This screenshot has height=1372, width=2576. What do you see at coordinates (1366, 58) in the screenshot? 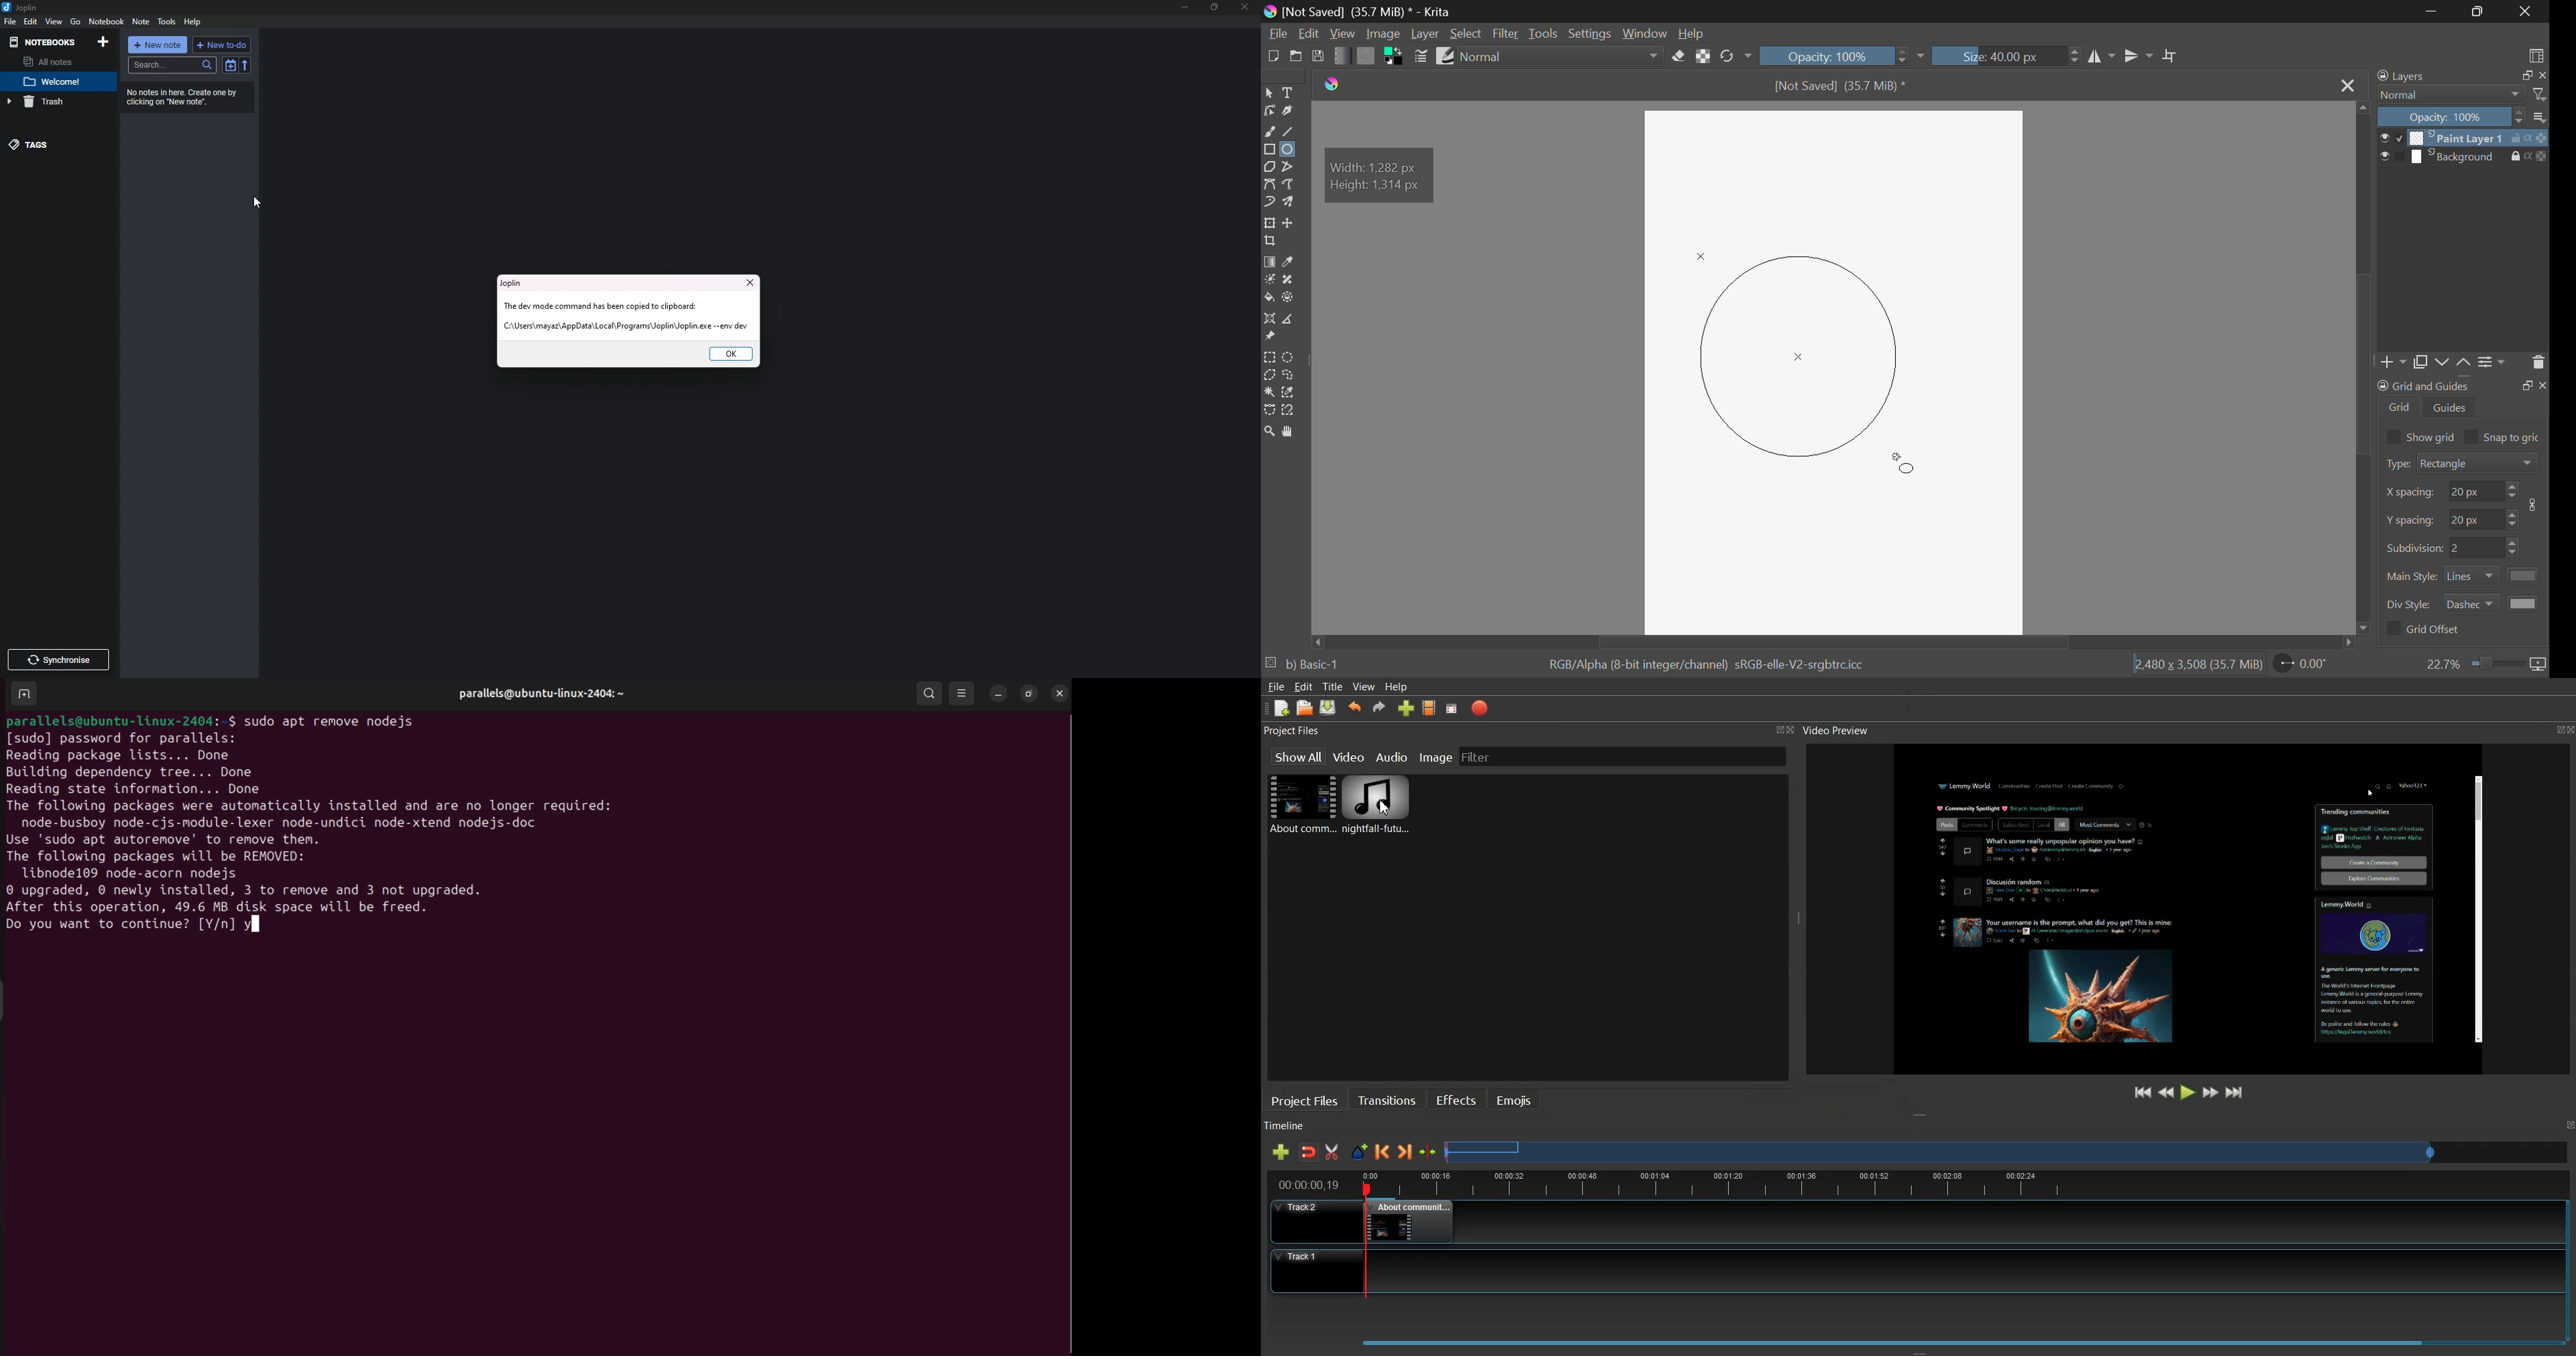
I see `Pattern` at bounding box center [1366, 58].